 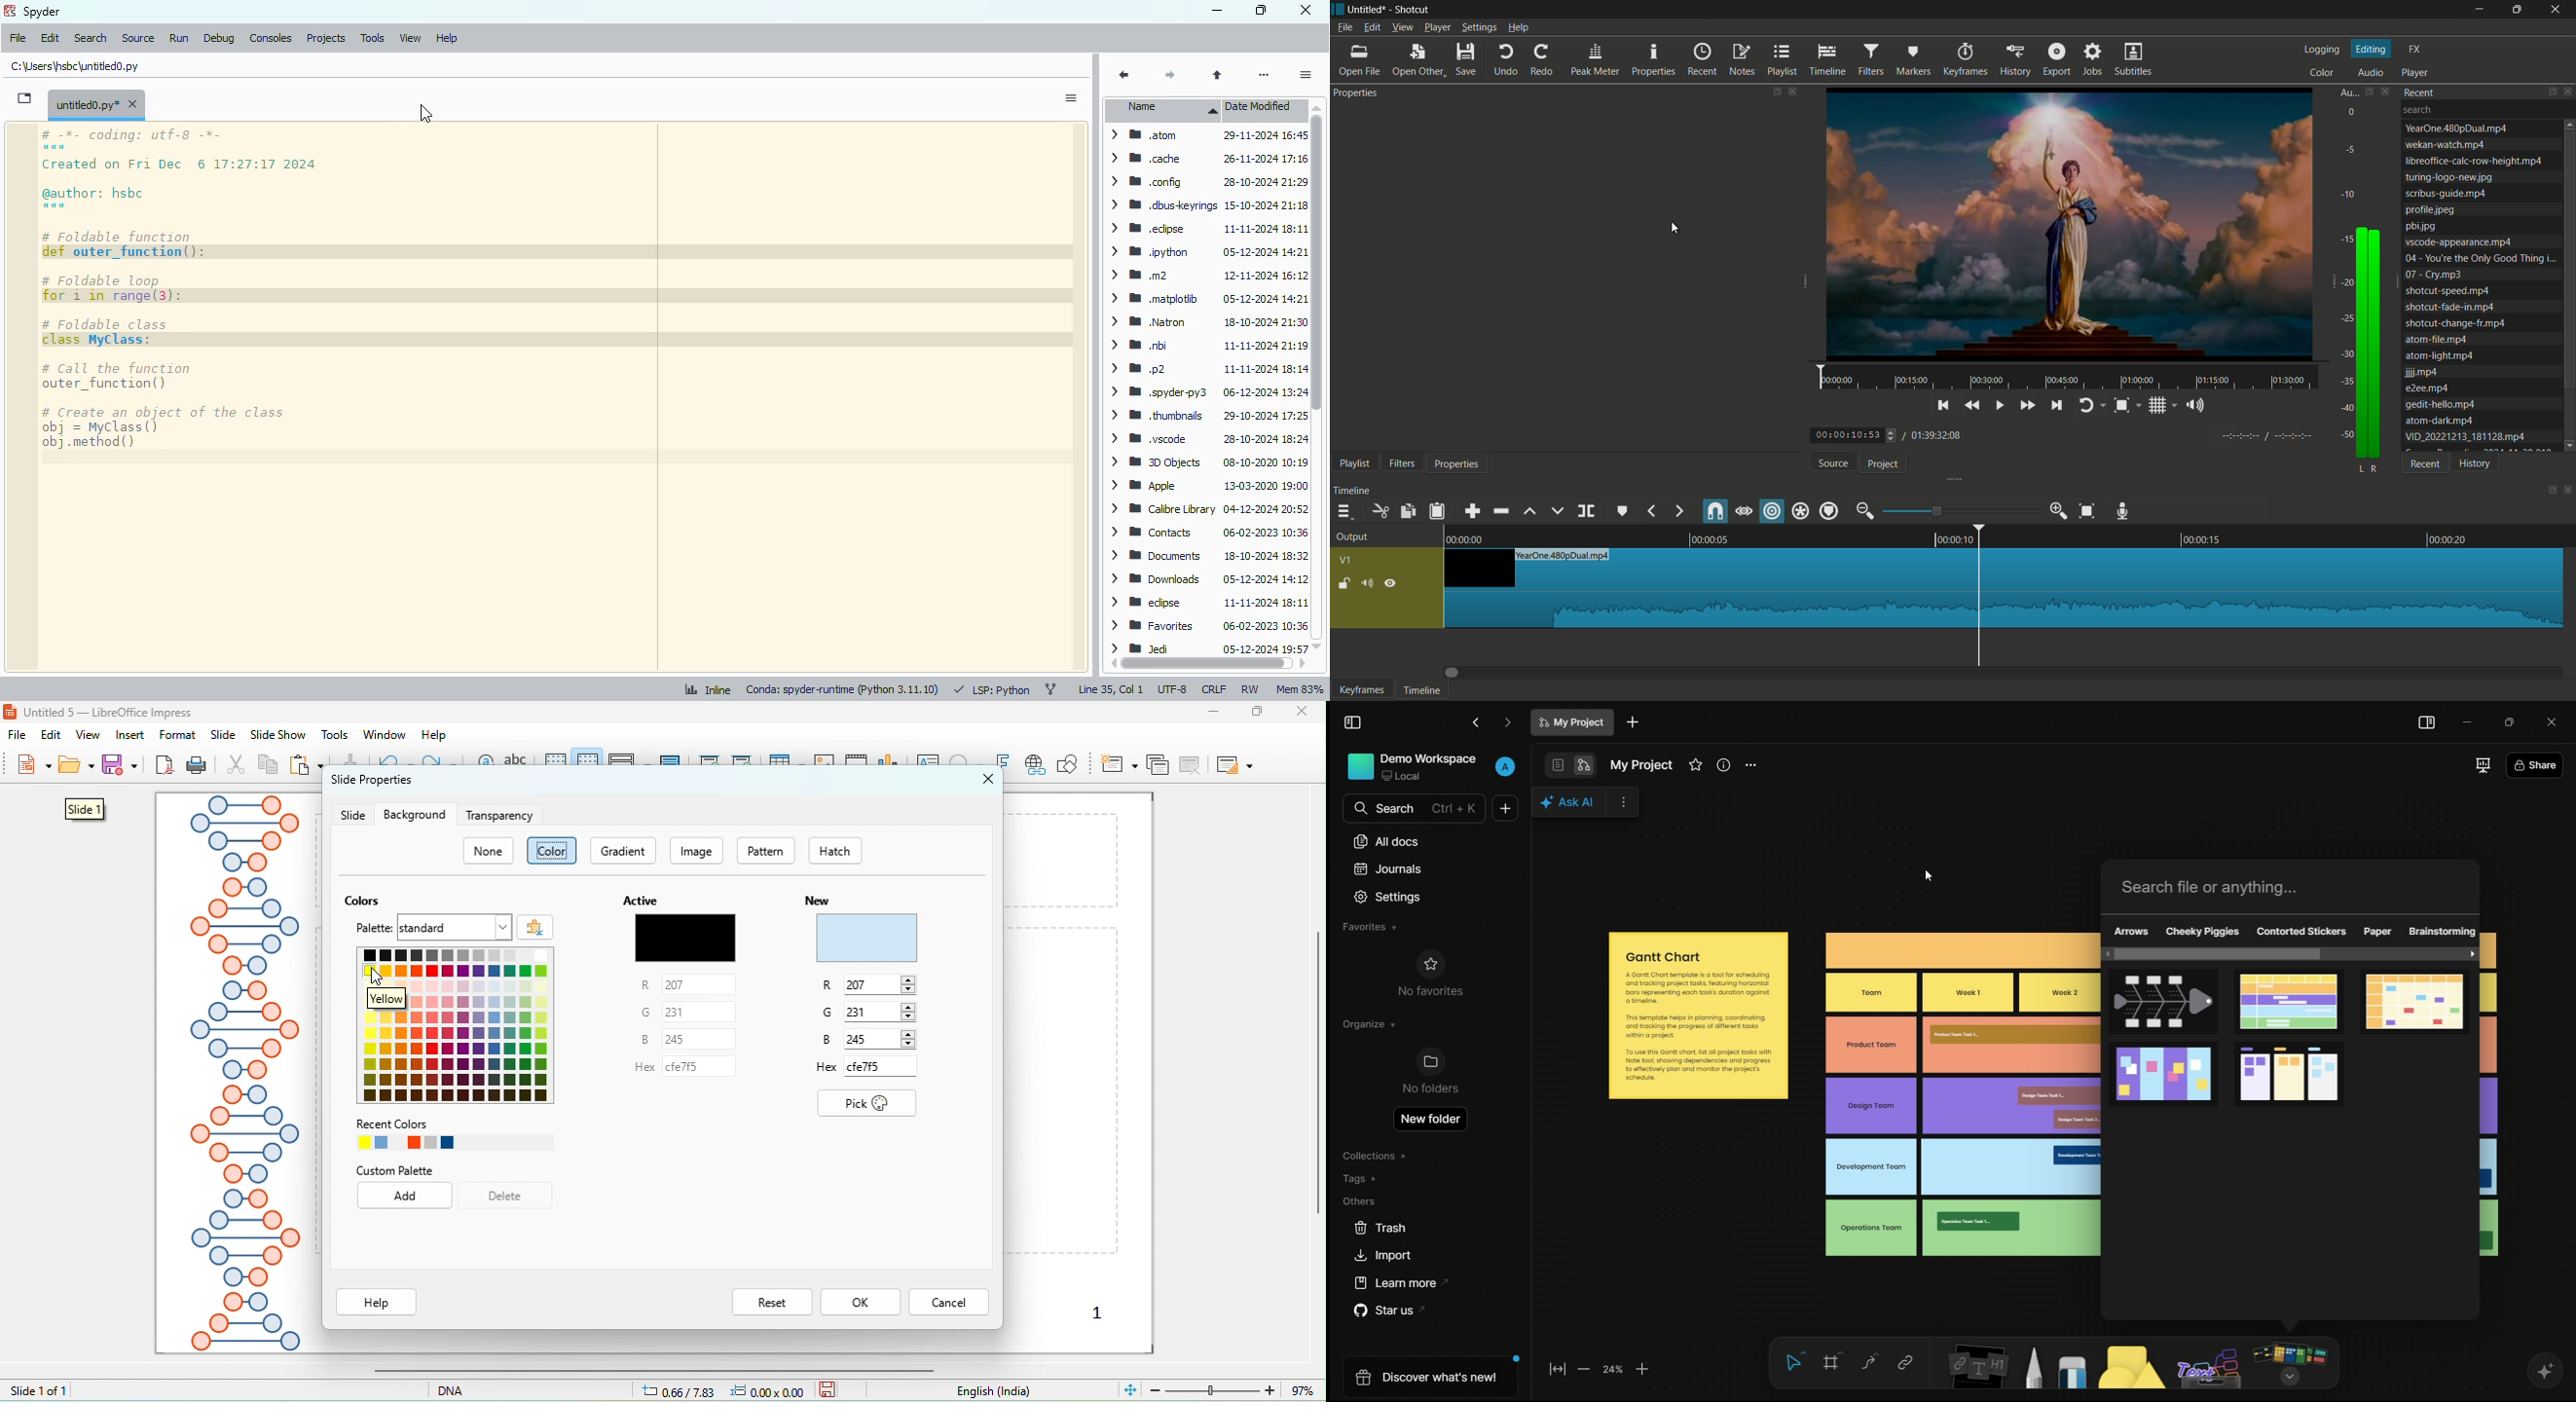 I want to click on file-10, so click(x=2436, y=275).